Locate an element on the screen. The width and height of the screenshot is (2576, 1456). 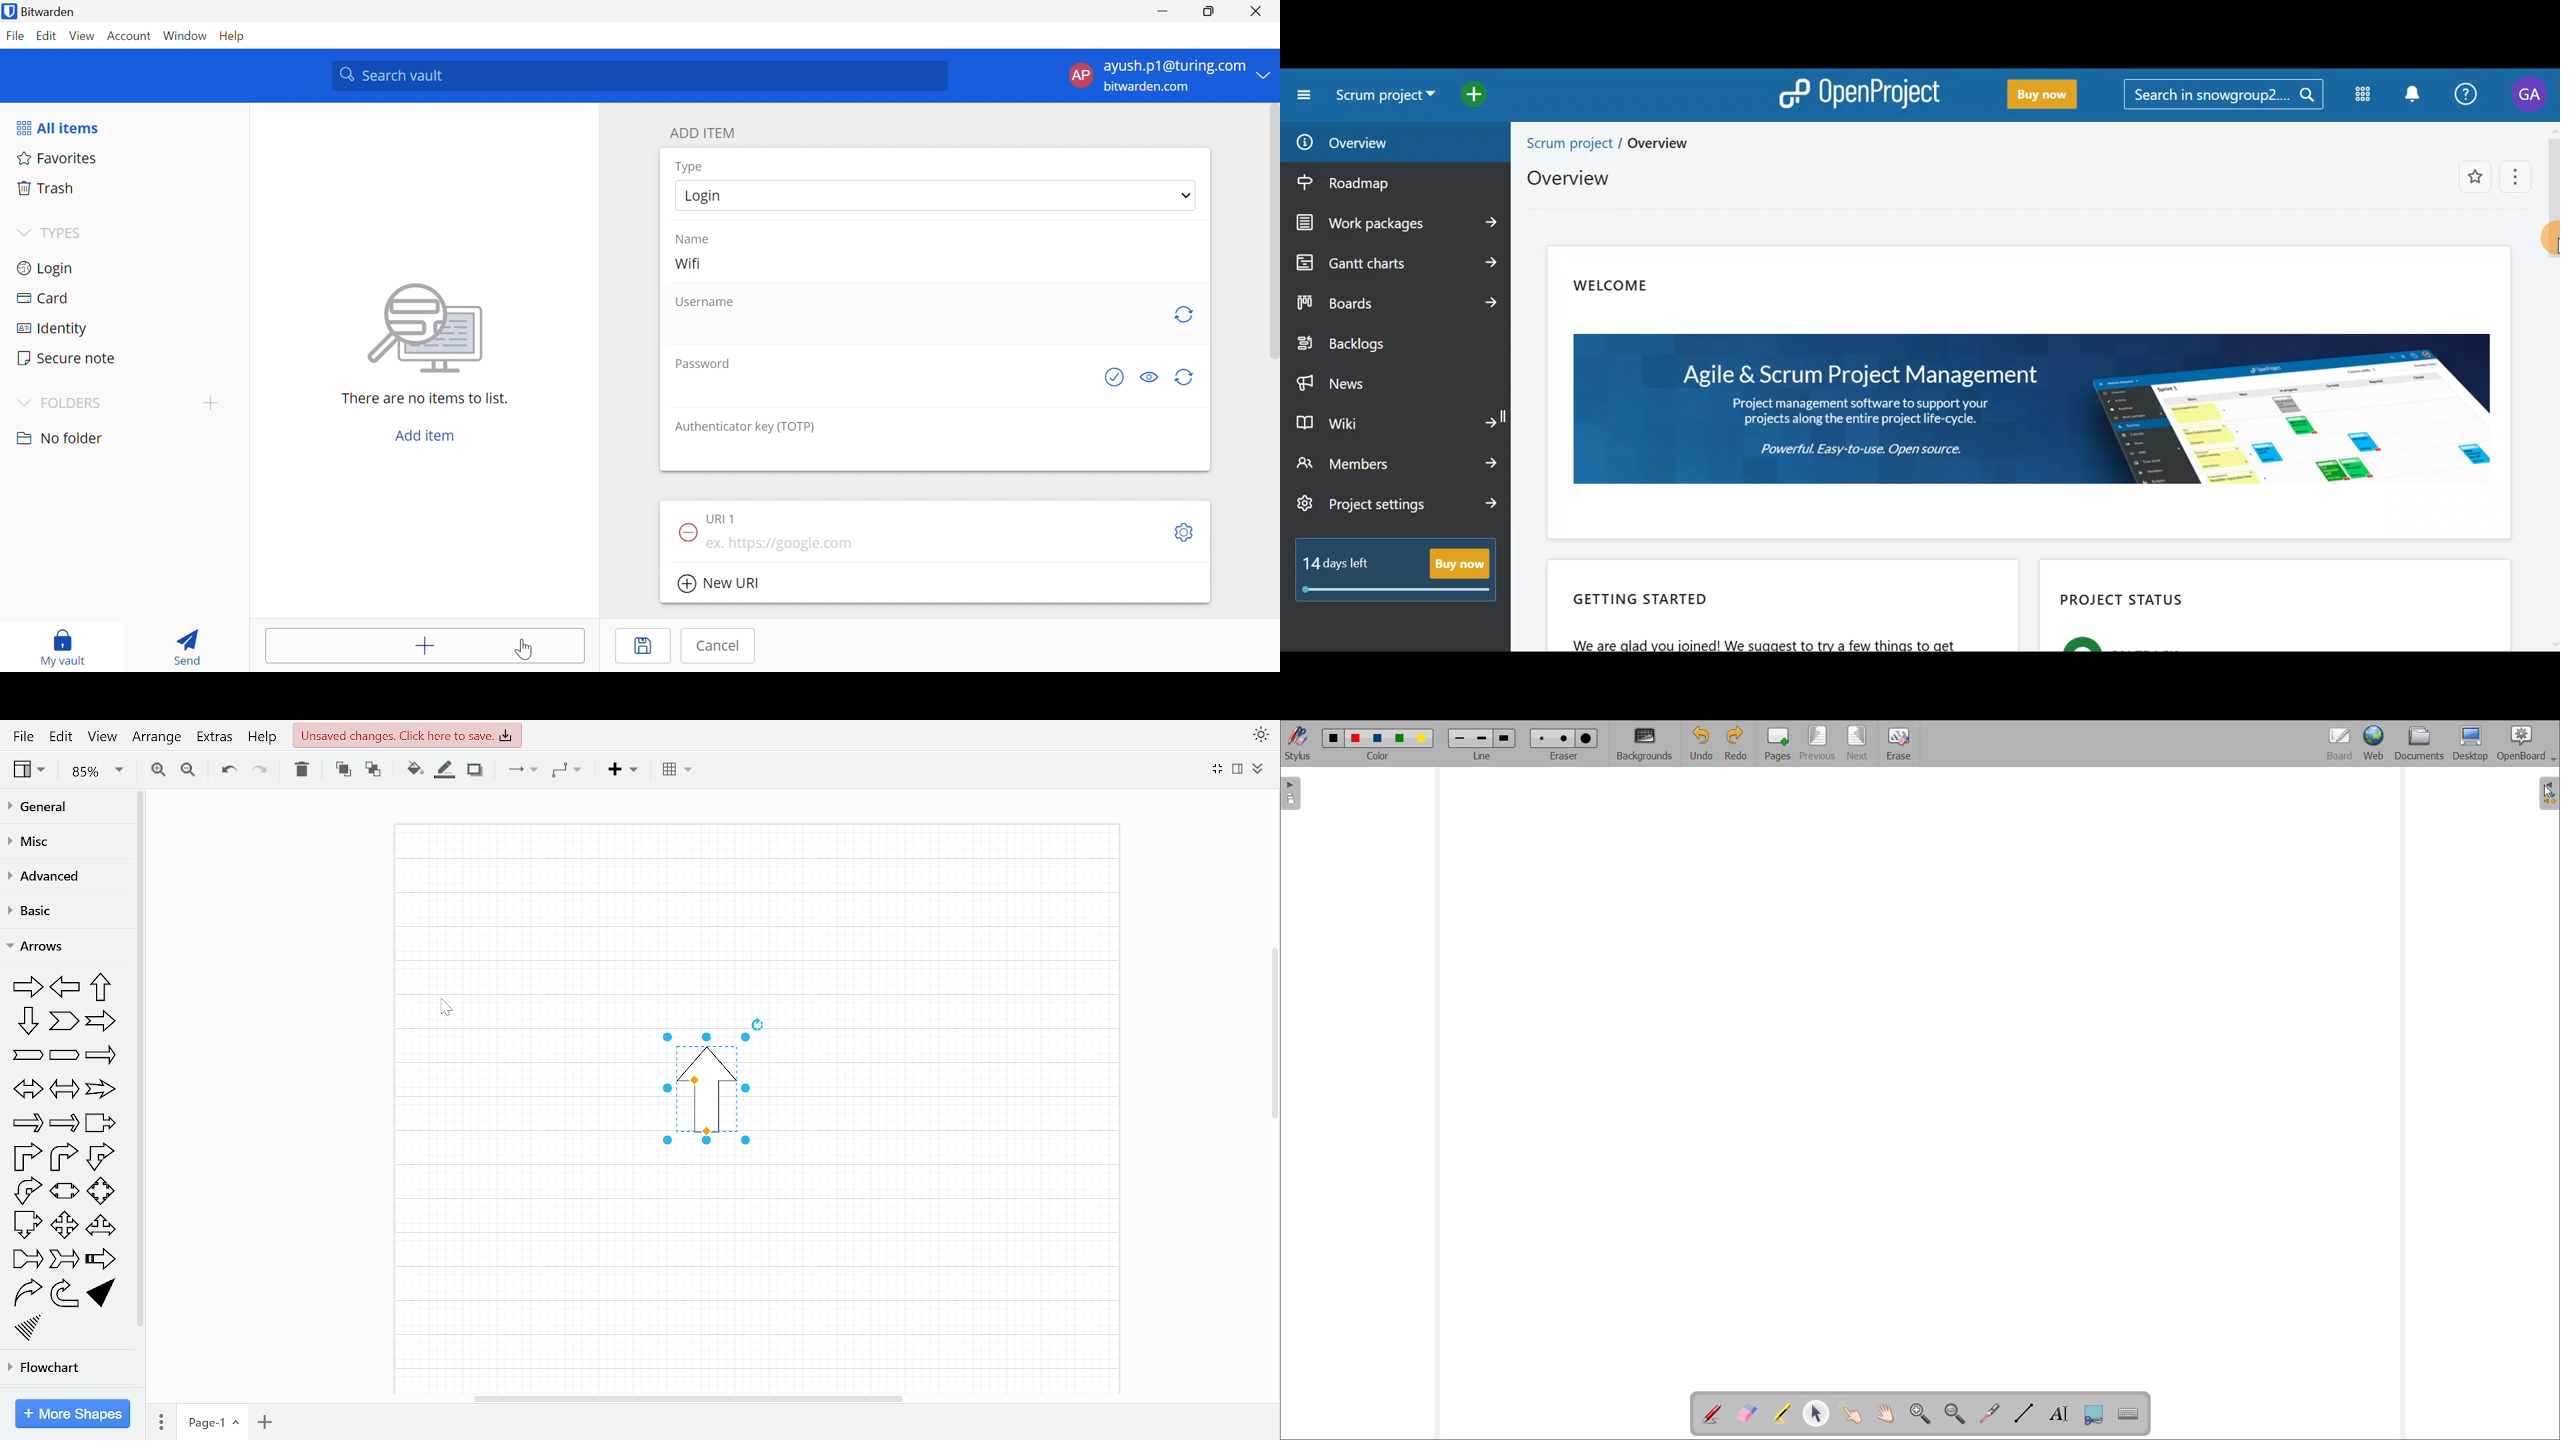
More shapes is located at coordinates (73, 1414).